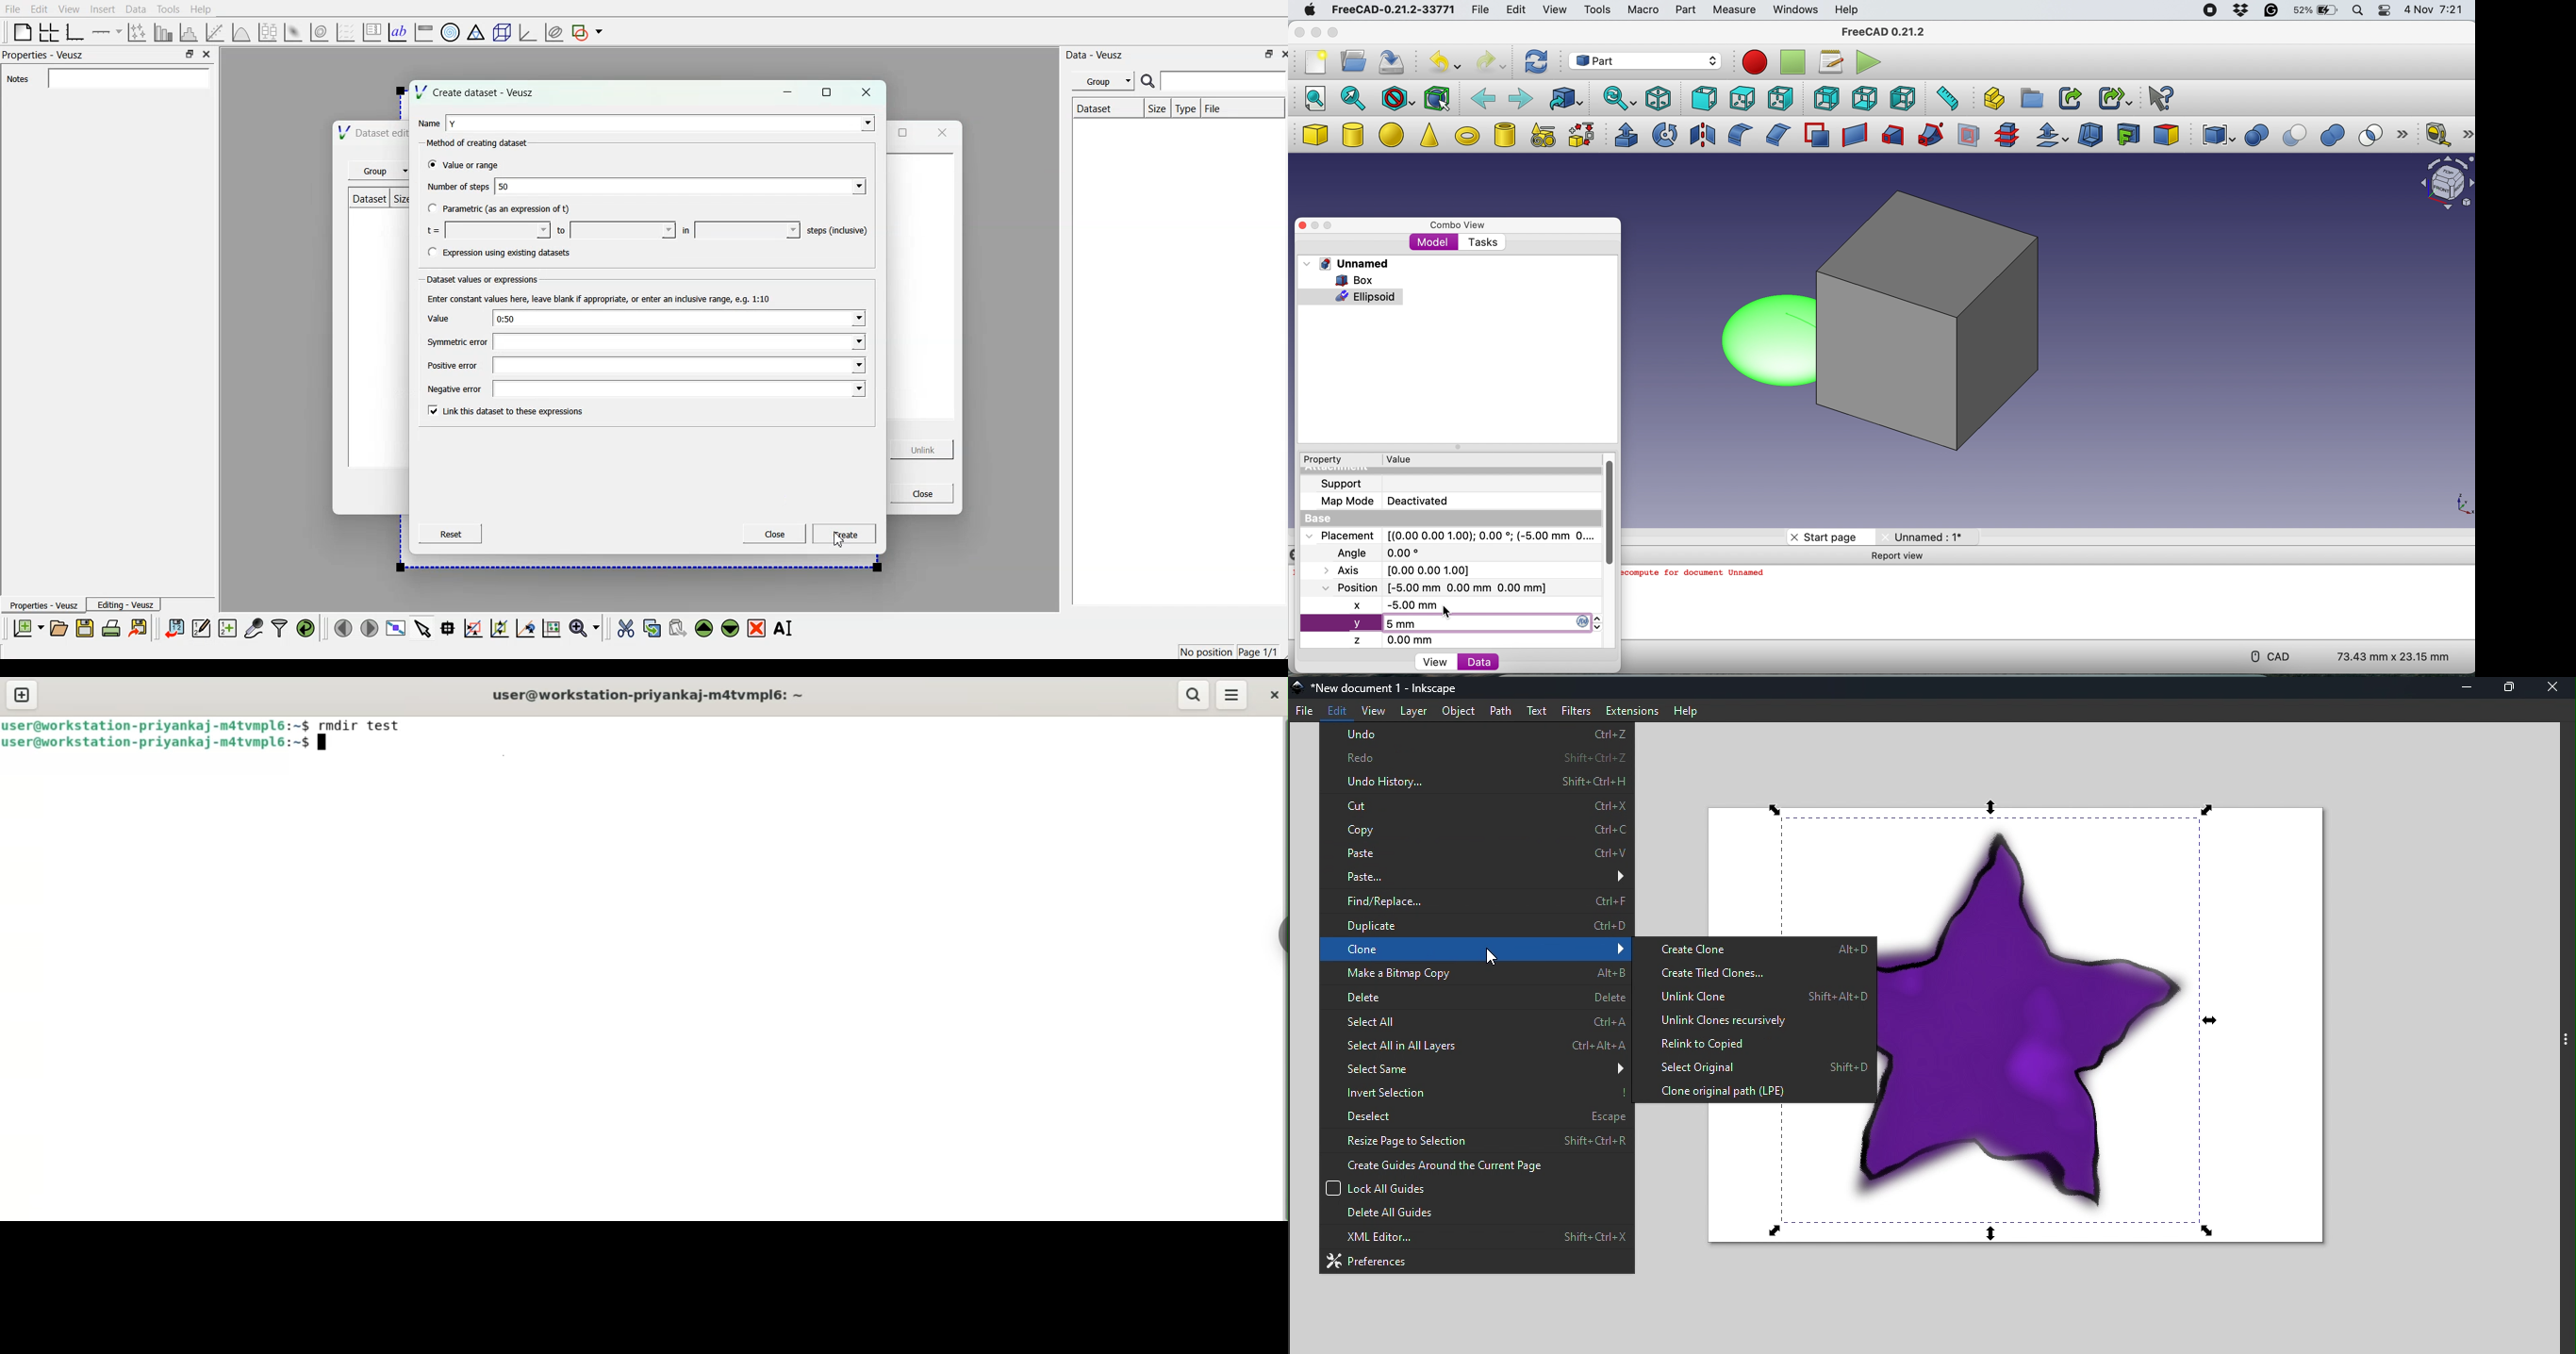 Image resolution: width=2576 pixels, height=1372 pixels. I want to click on FreeCAD 0.21.2, so click(1884, 31).